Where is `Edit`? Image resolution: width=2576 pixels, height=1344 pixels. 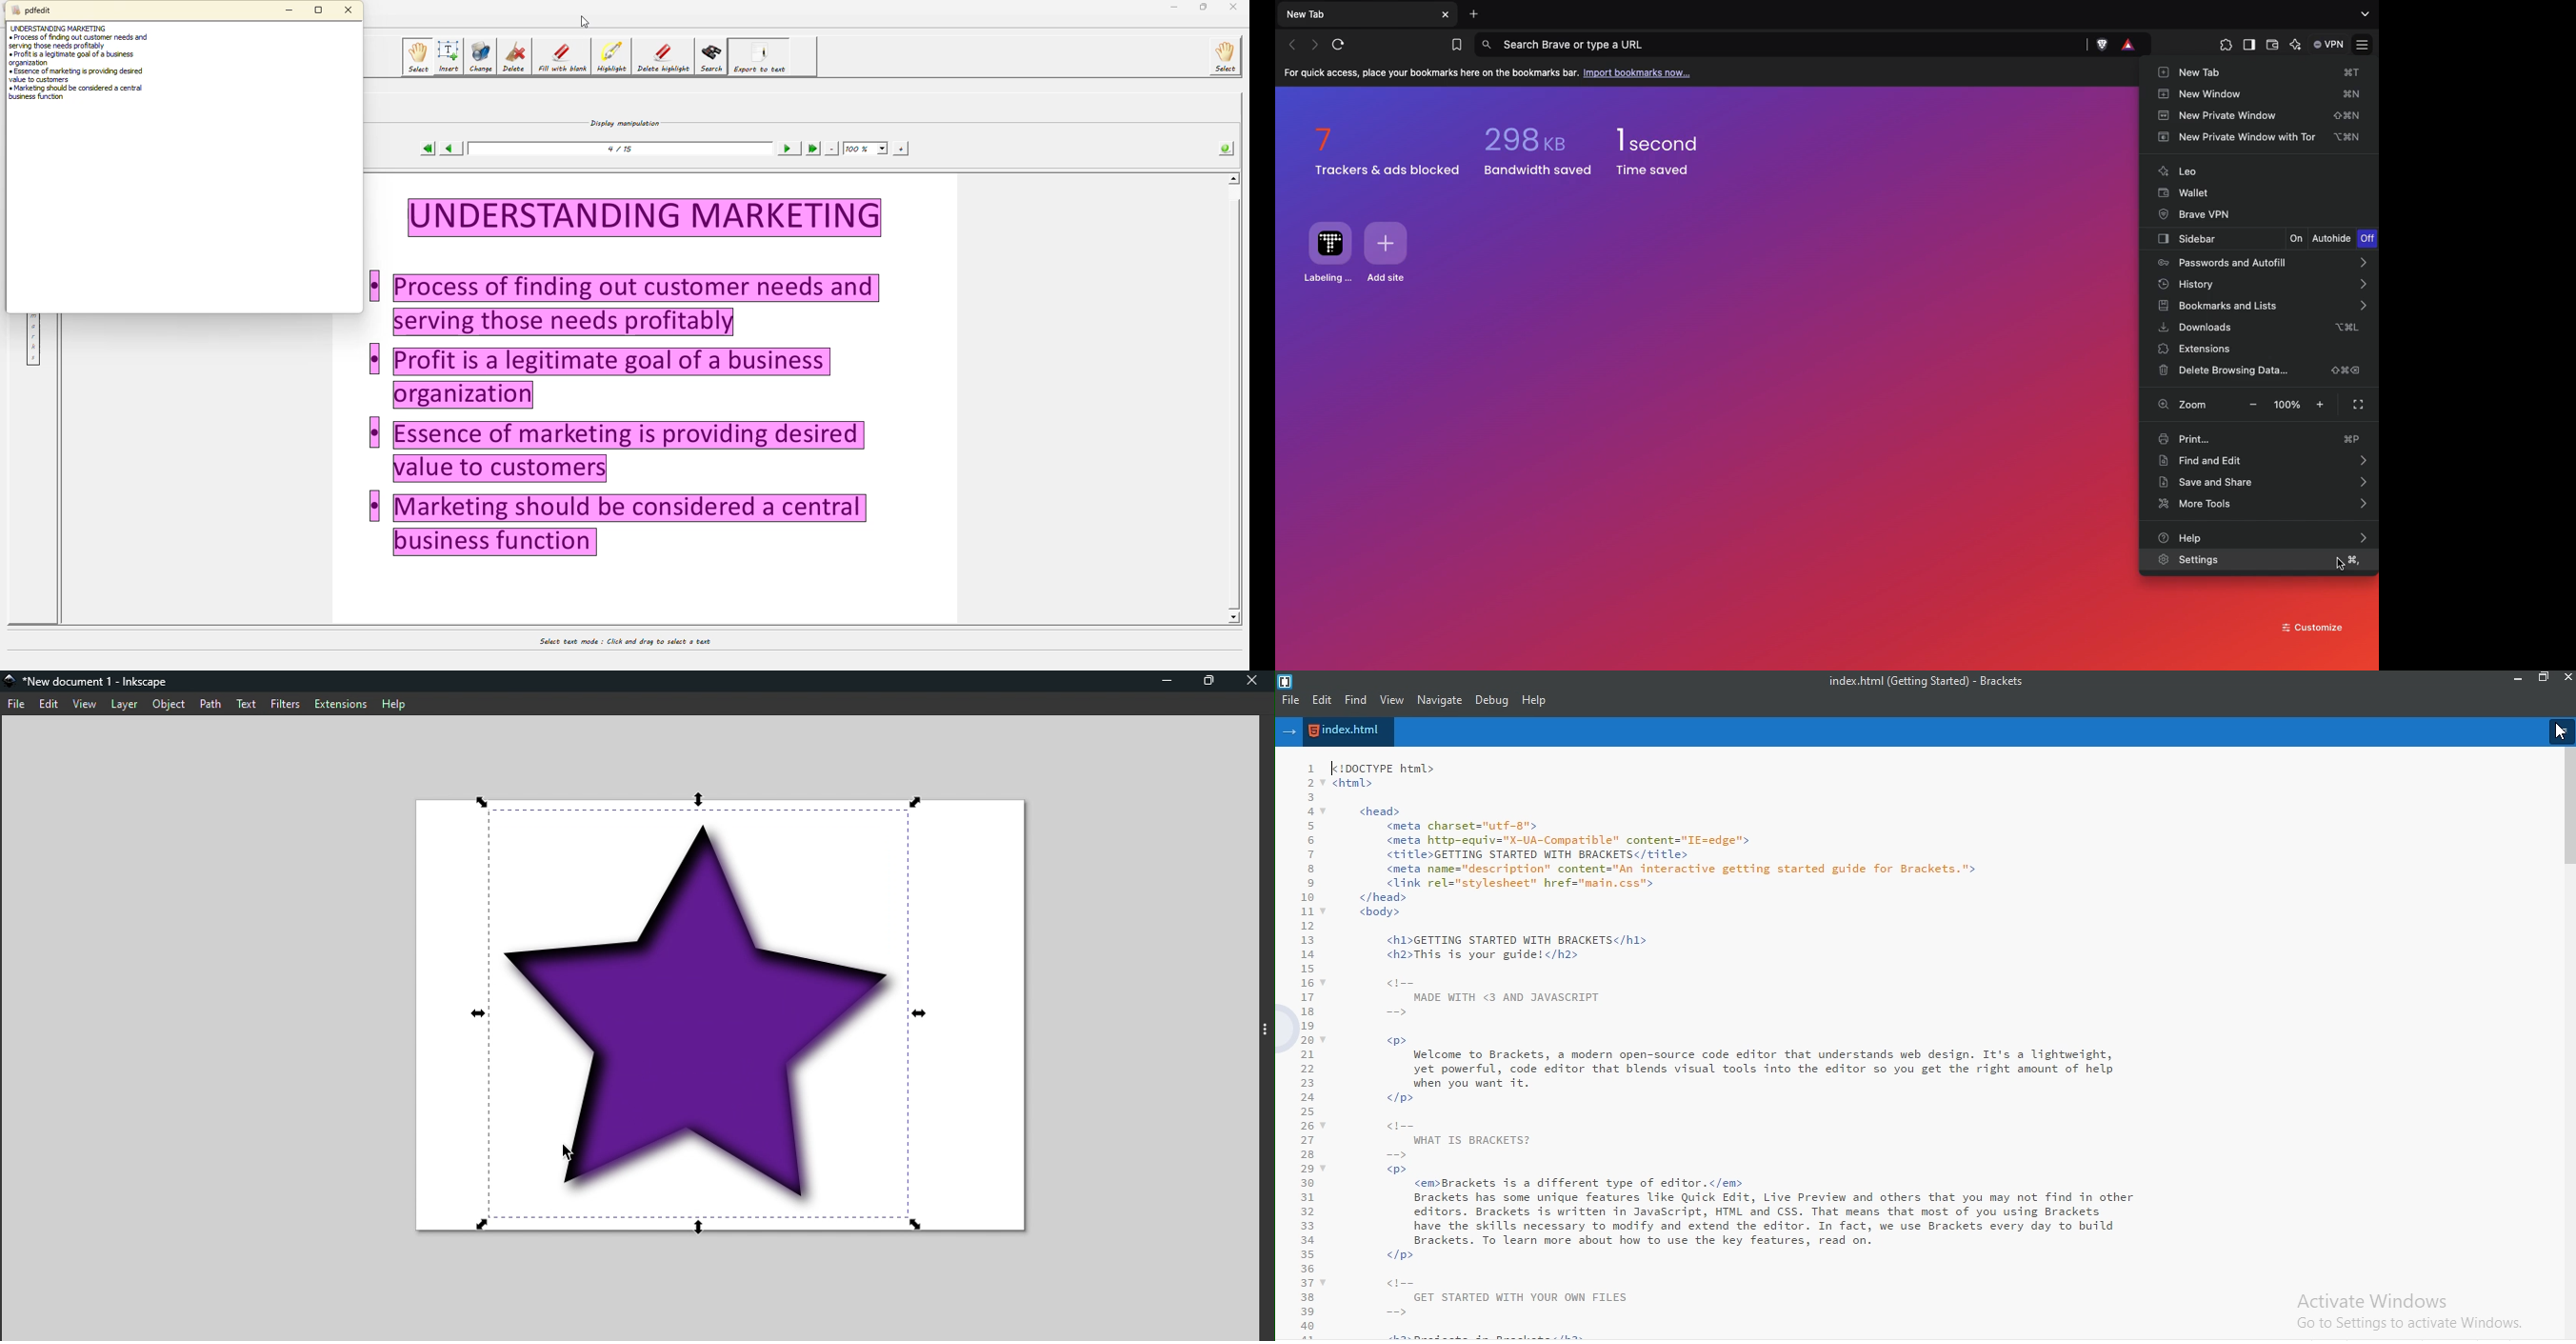
Edit is located at coordinates (50, 705).